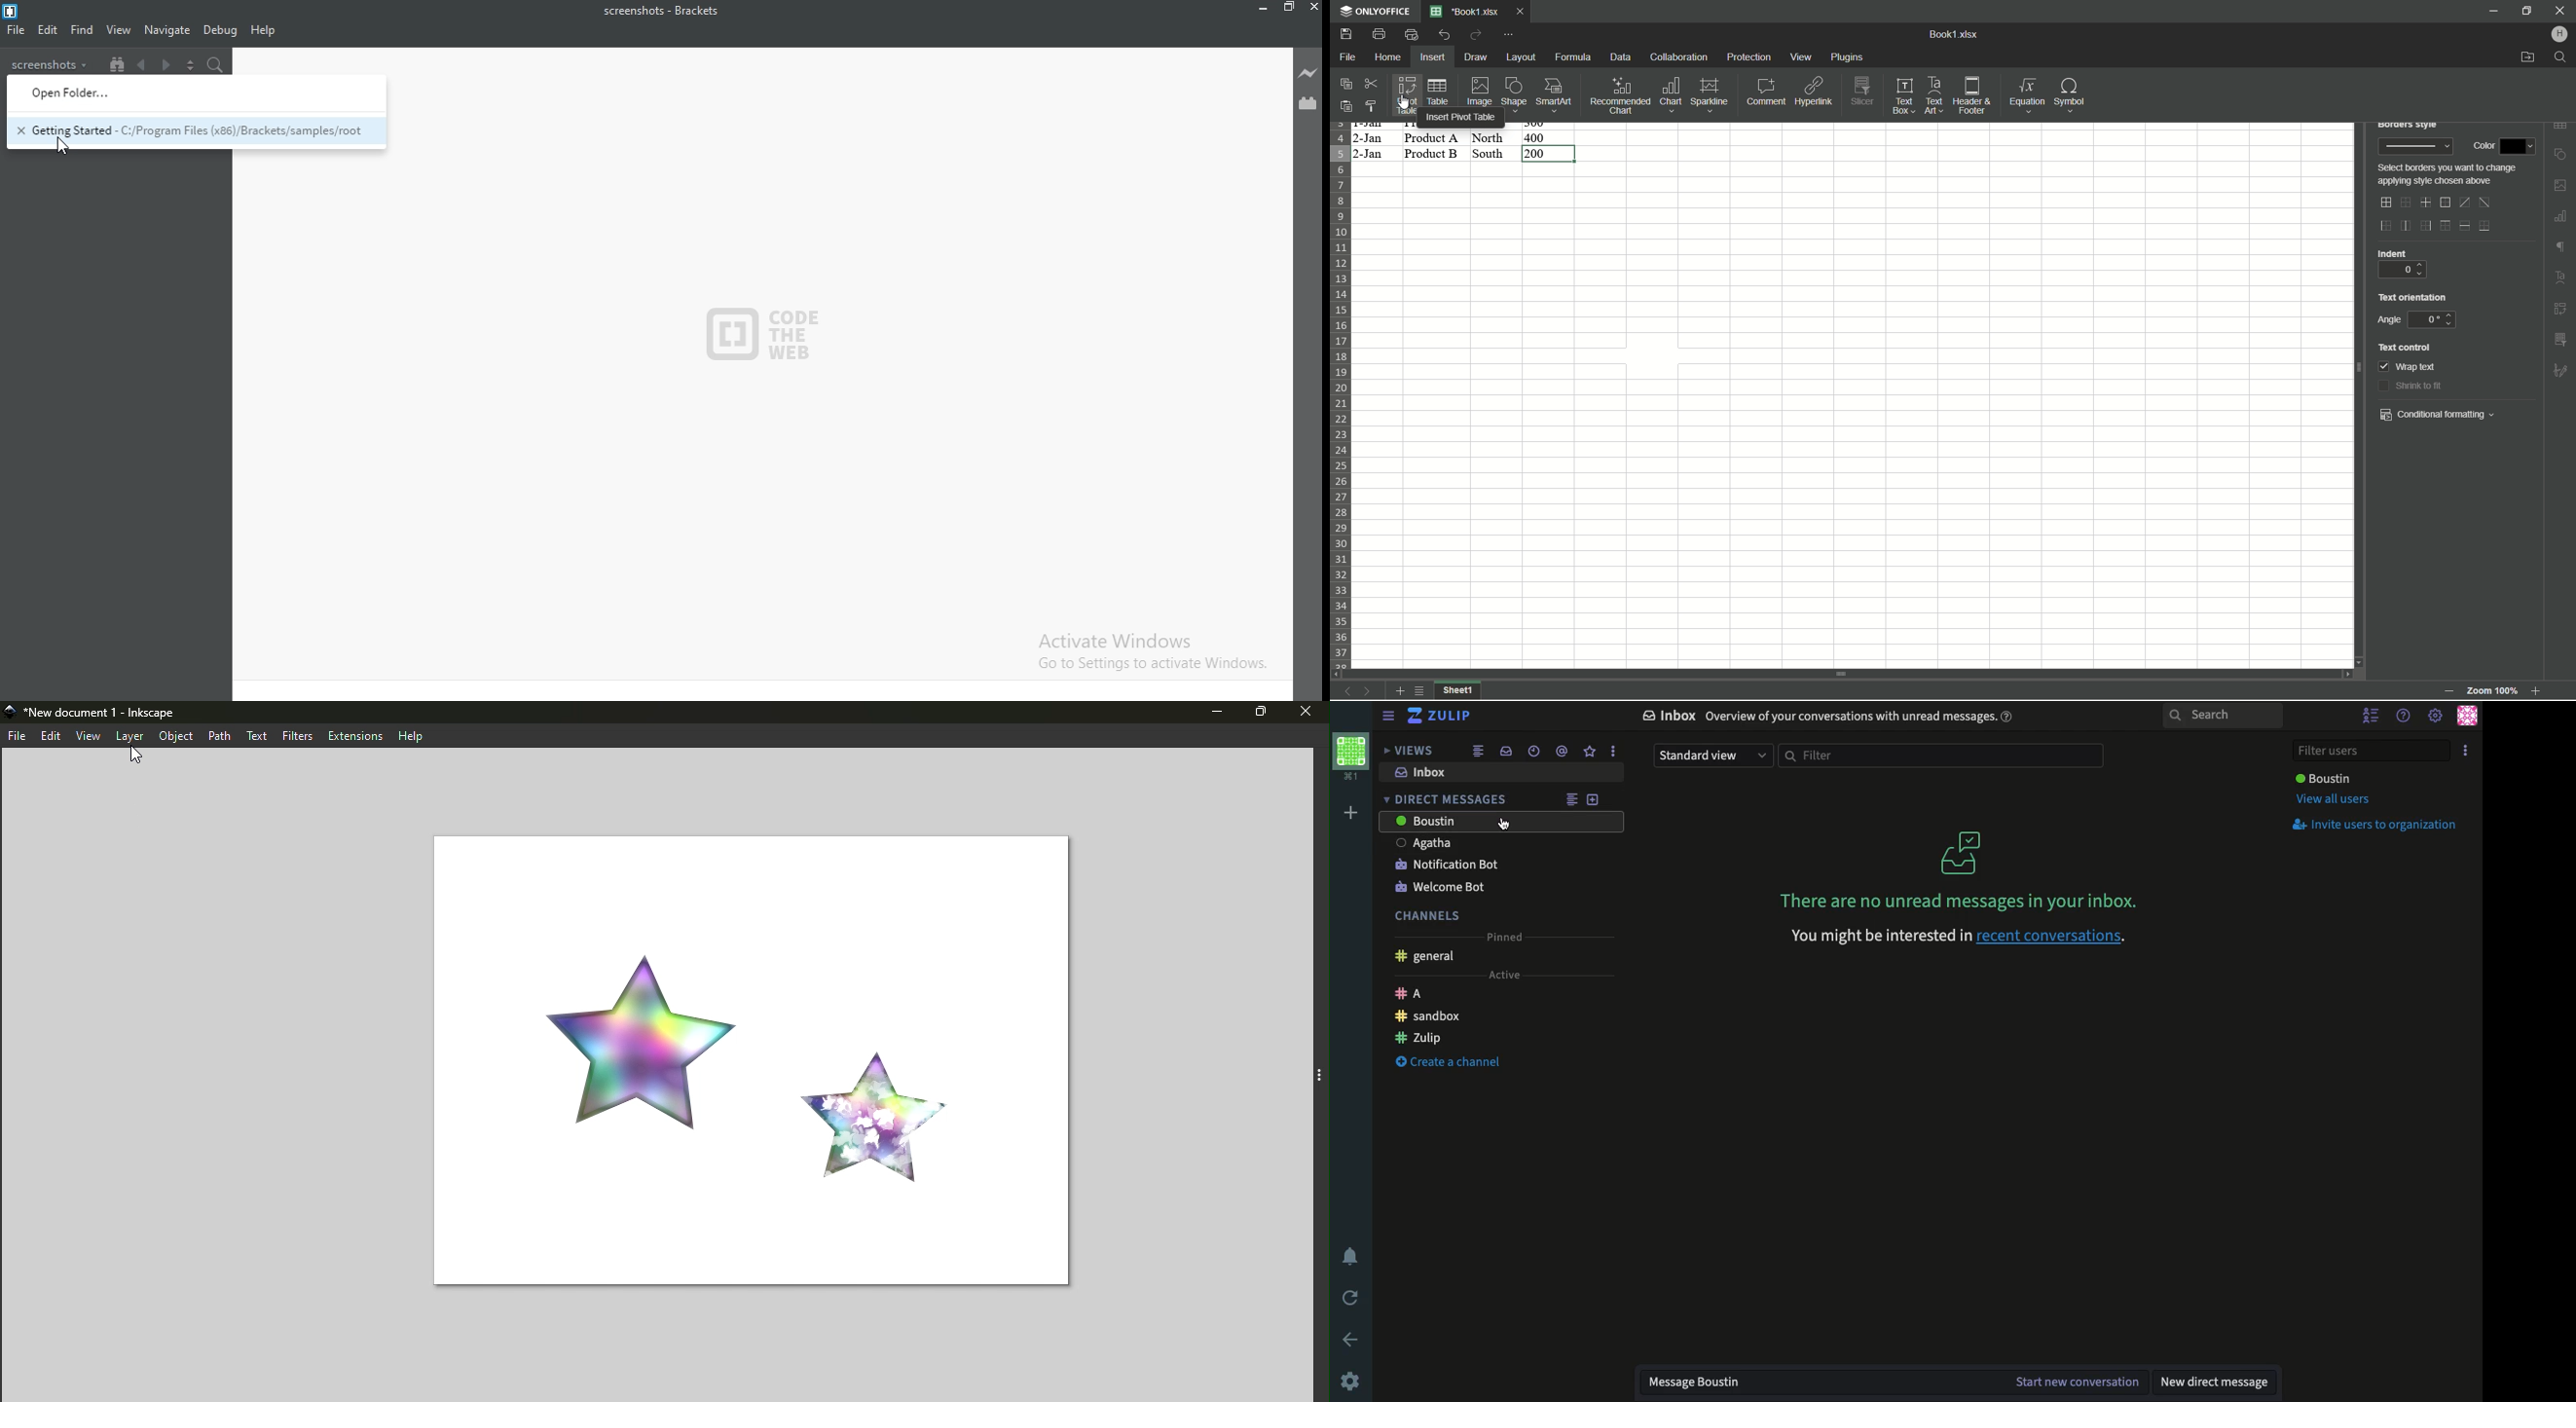 The image size is (2576, 1428). I want to click on more, so click(1616, 751).